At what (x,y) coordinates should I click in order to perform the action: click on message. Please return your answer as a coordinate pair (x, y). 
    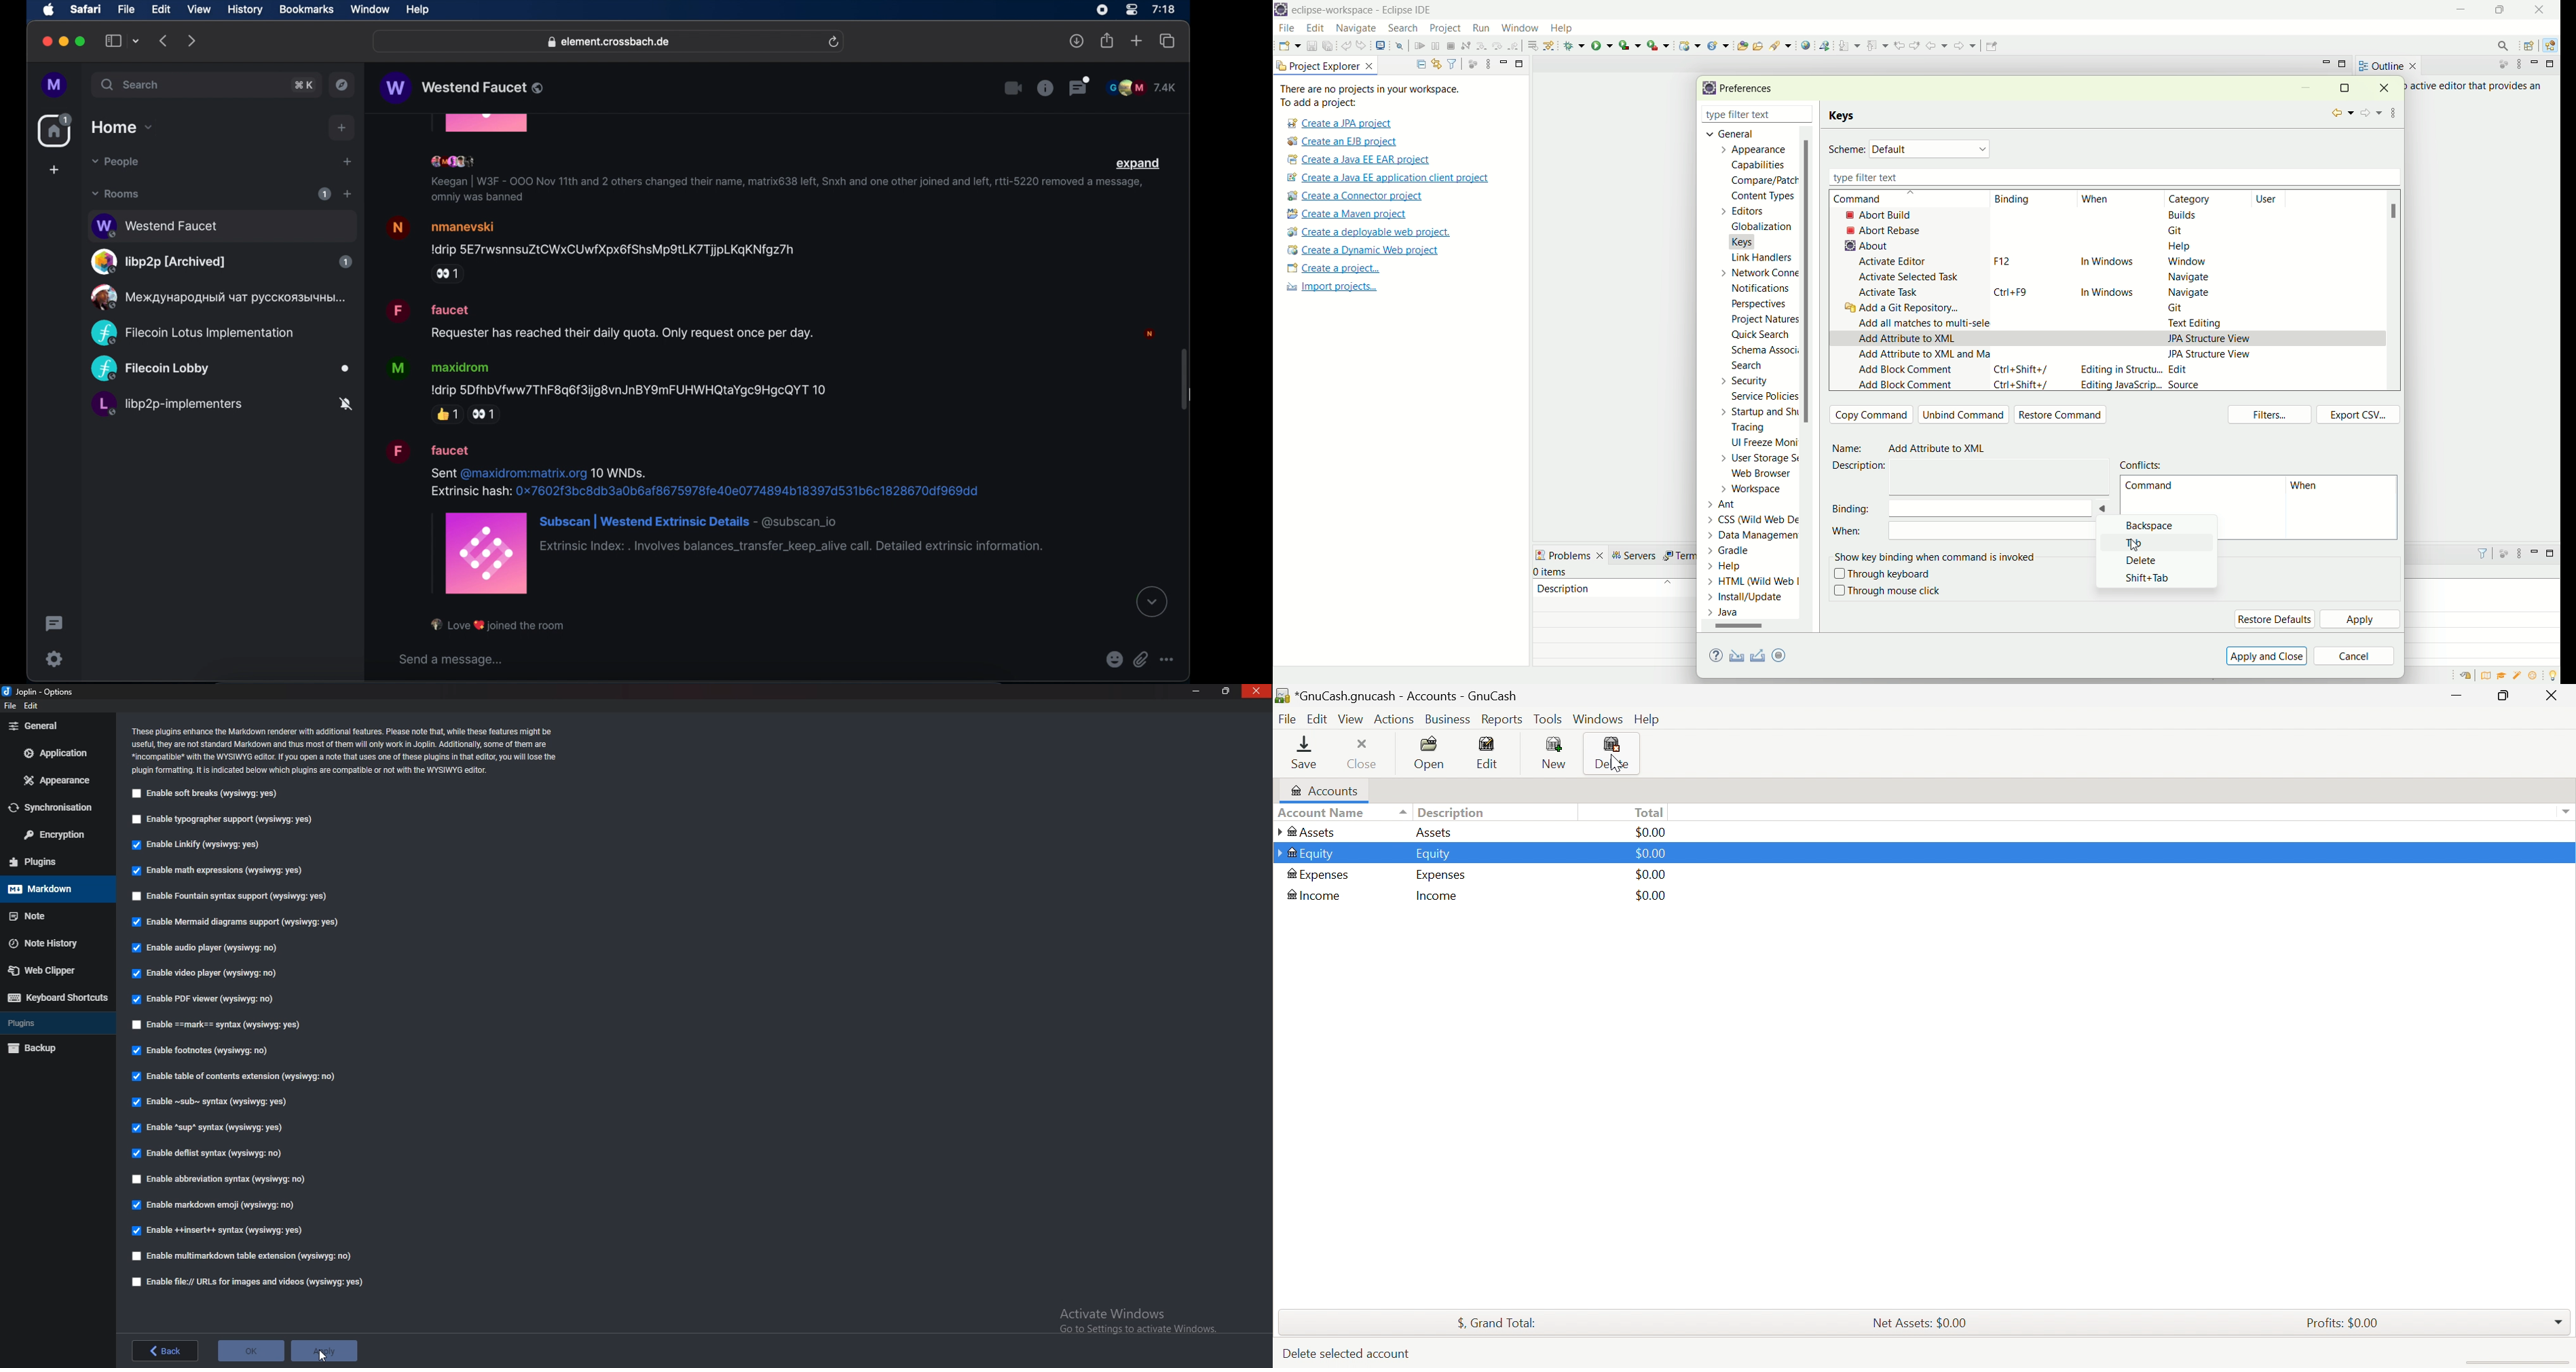
    Looking at the image, I should click on (715, 516).